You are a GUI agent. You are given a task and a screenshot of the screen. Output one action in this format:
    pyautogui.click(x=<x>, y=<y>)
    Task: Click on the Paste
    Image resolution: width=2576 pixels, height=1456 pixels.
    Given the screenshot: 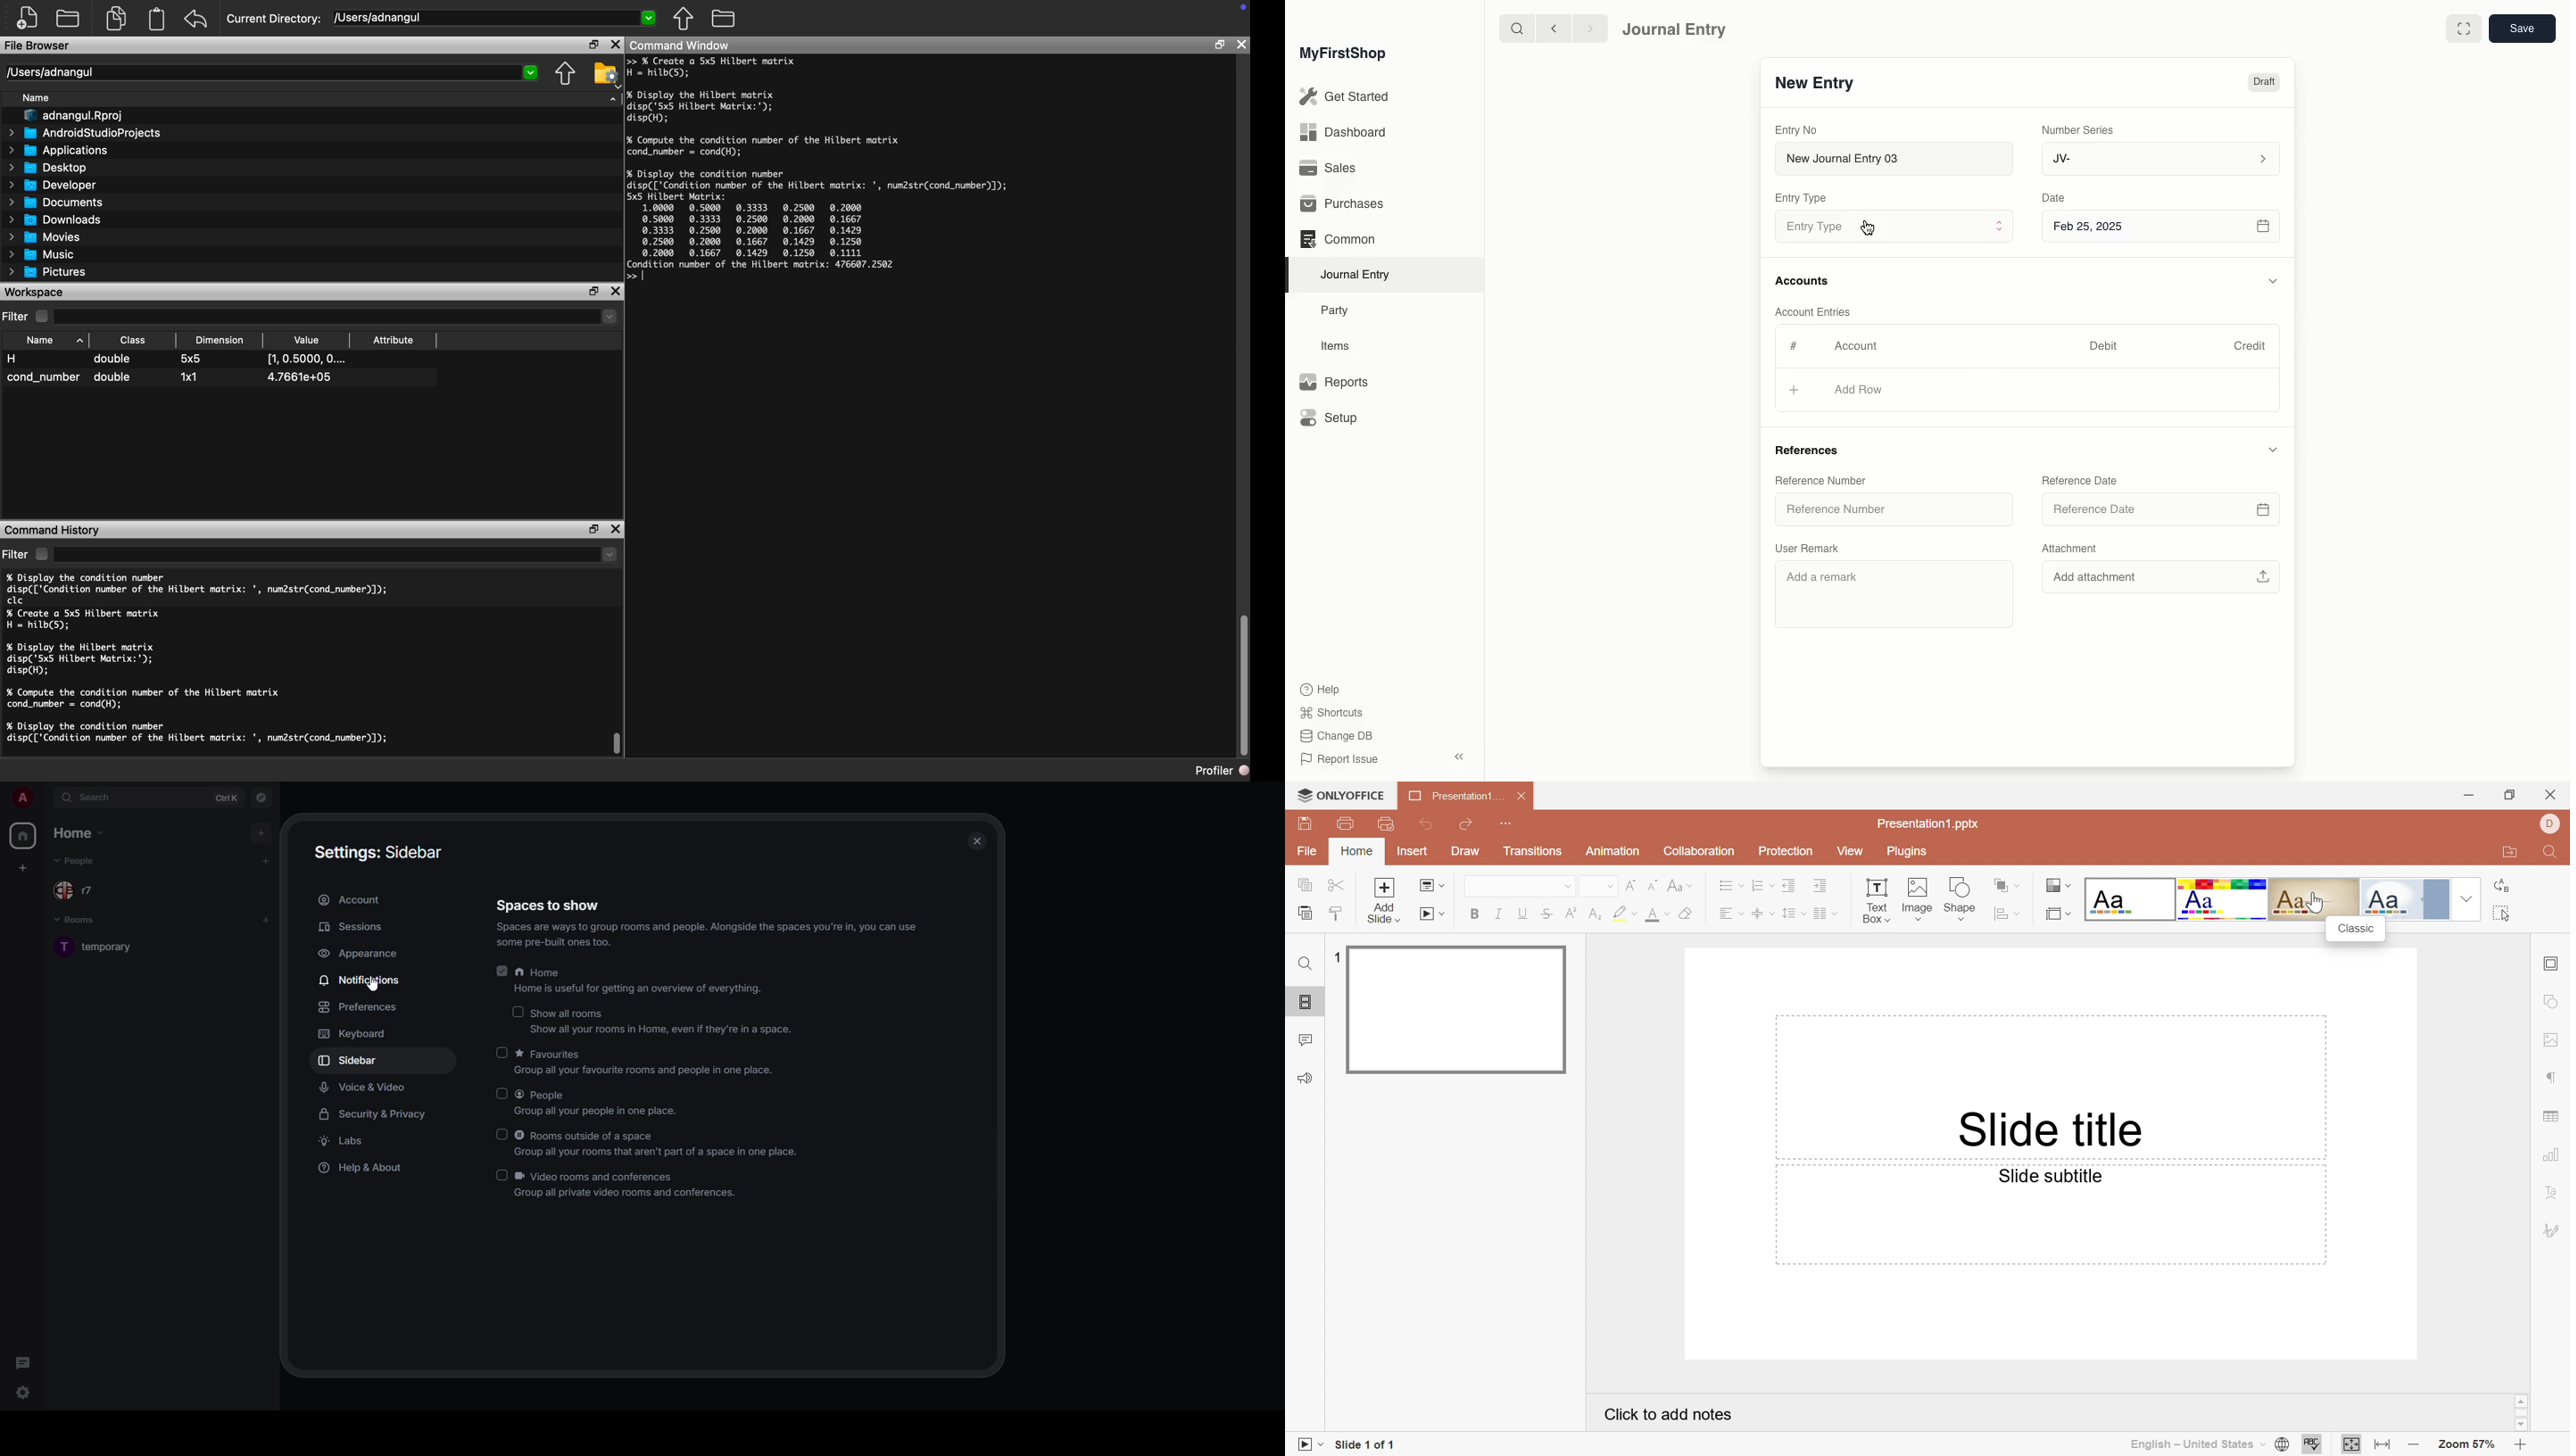 What is the action you would take?
    pyautogui.click(x=1305, y=911)
    